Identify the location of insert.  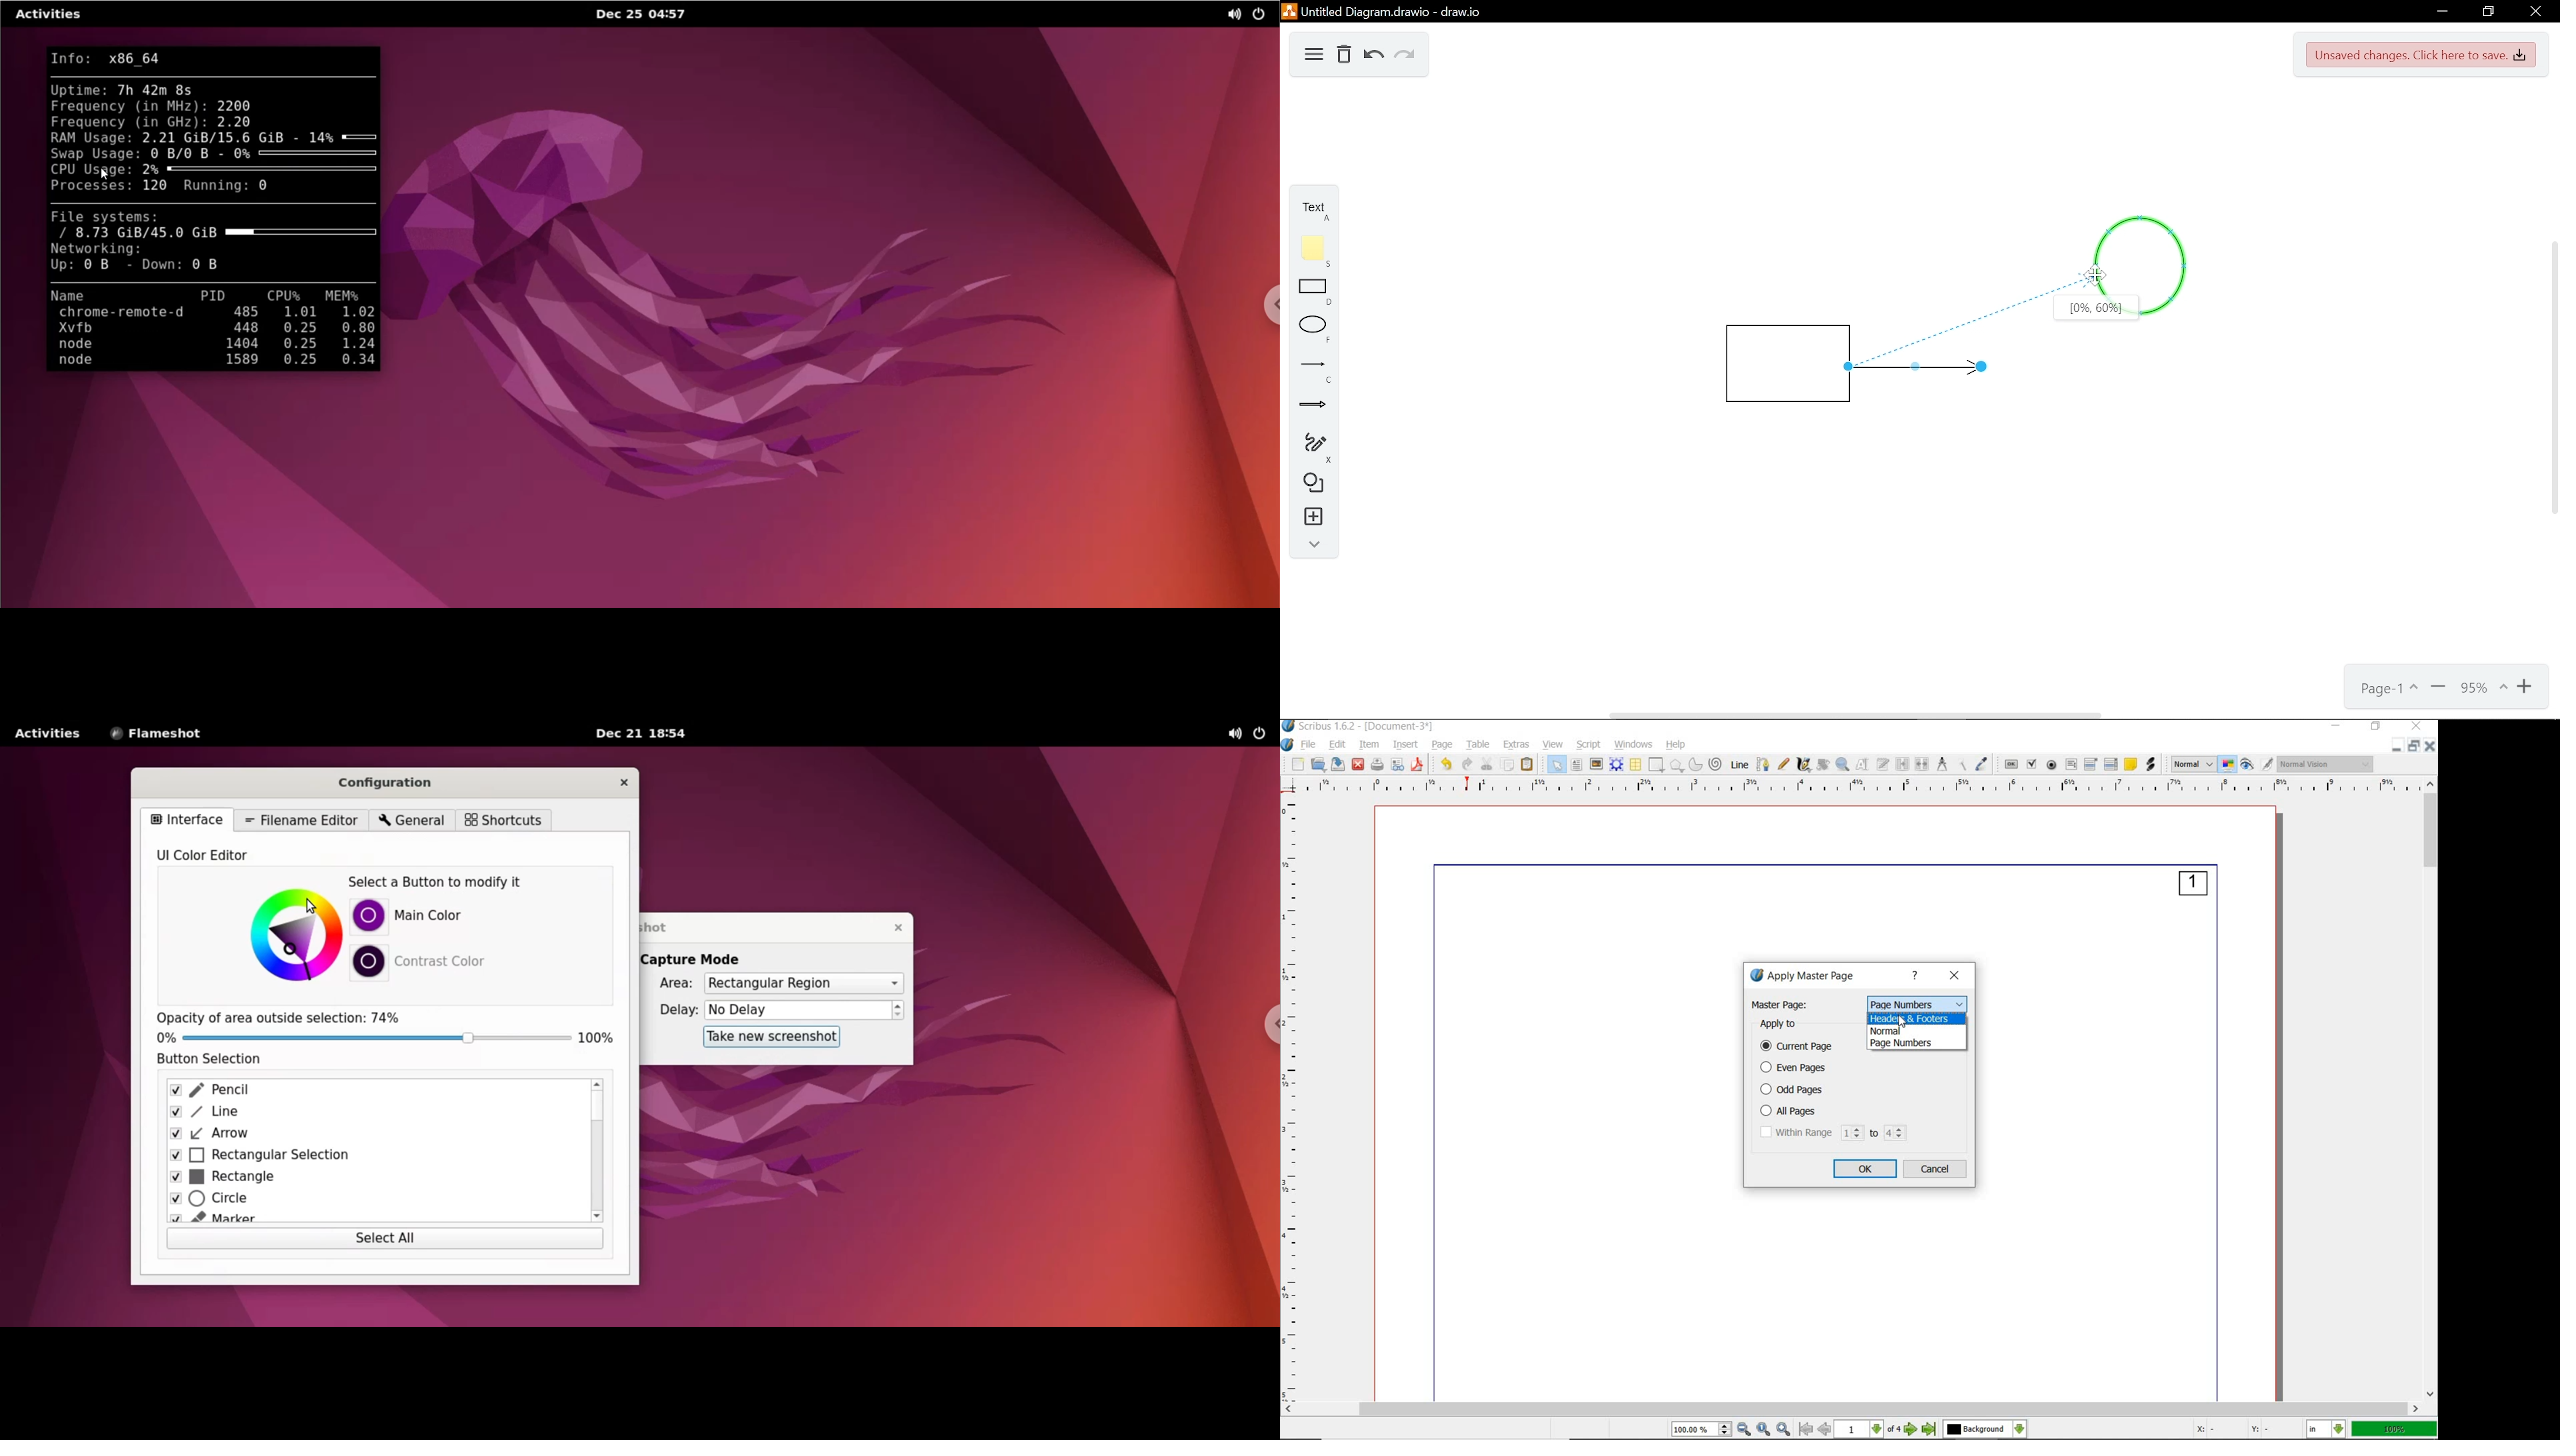
(1406, 746).